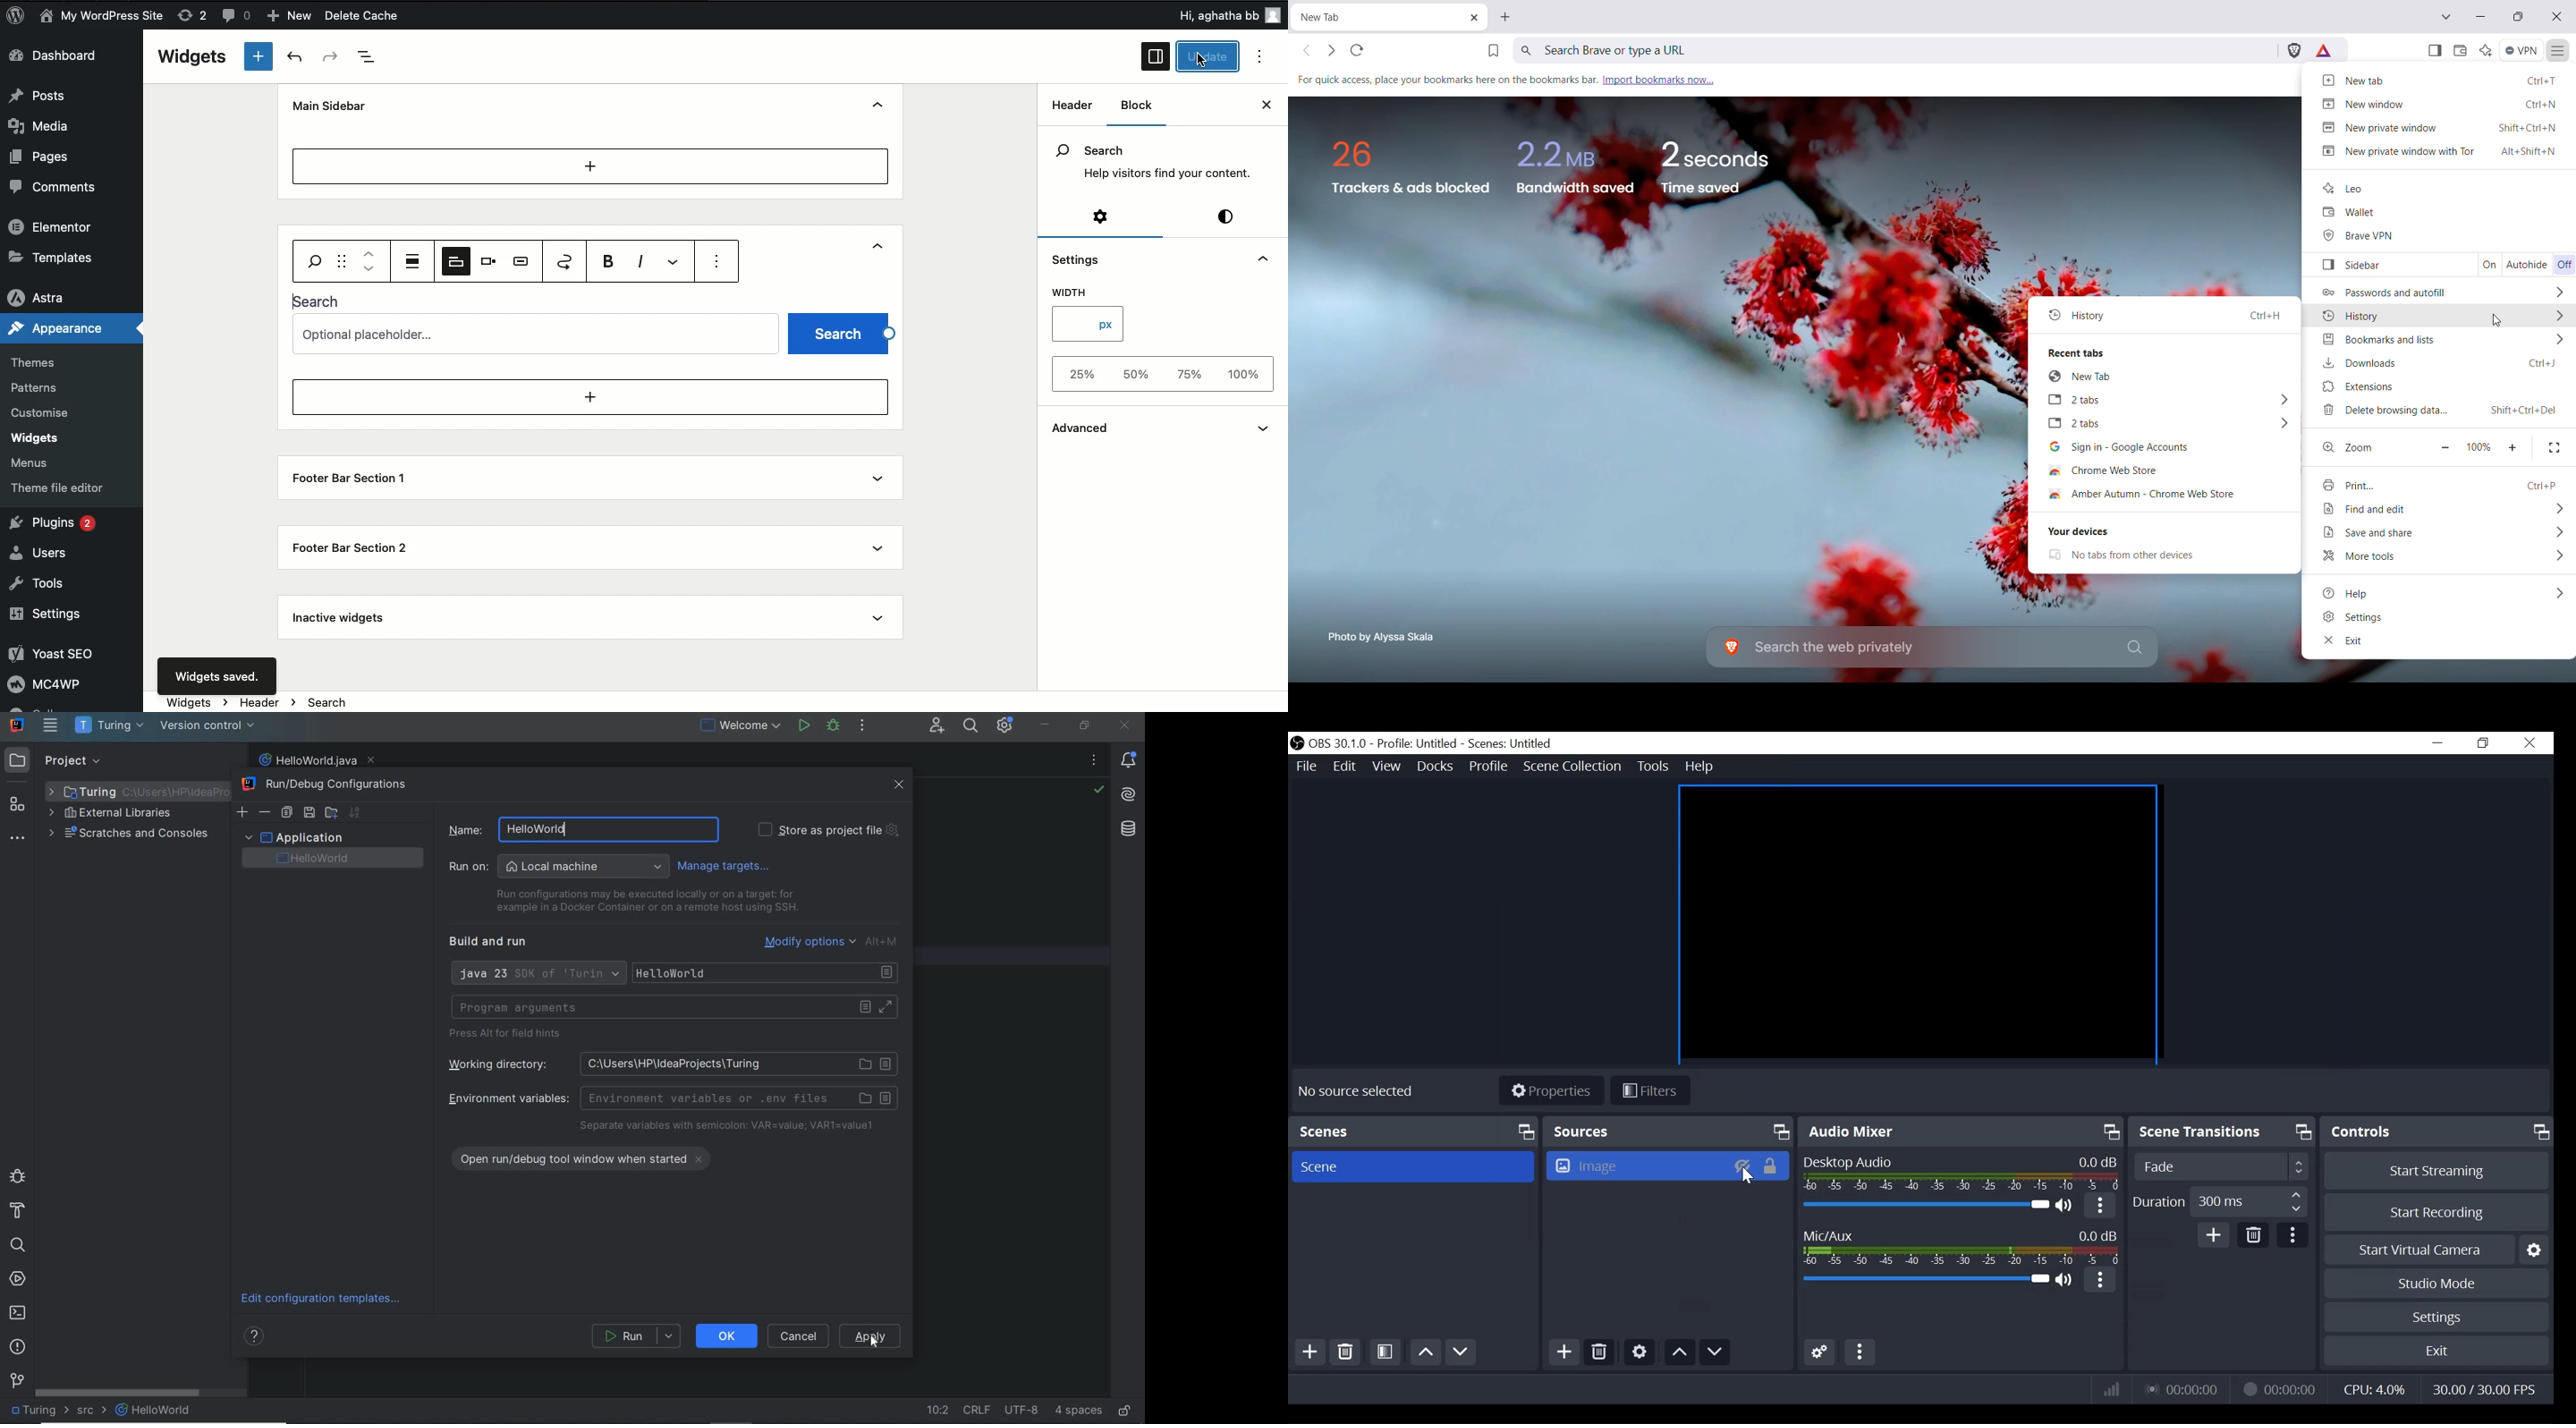  Describe the element at coordinates (2347, 189) in the screenshot. I see `Leo` at that location.